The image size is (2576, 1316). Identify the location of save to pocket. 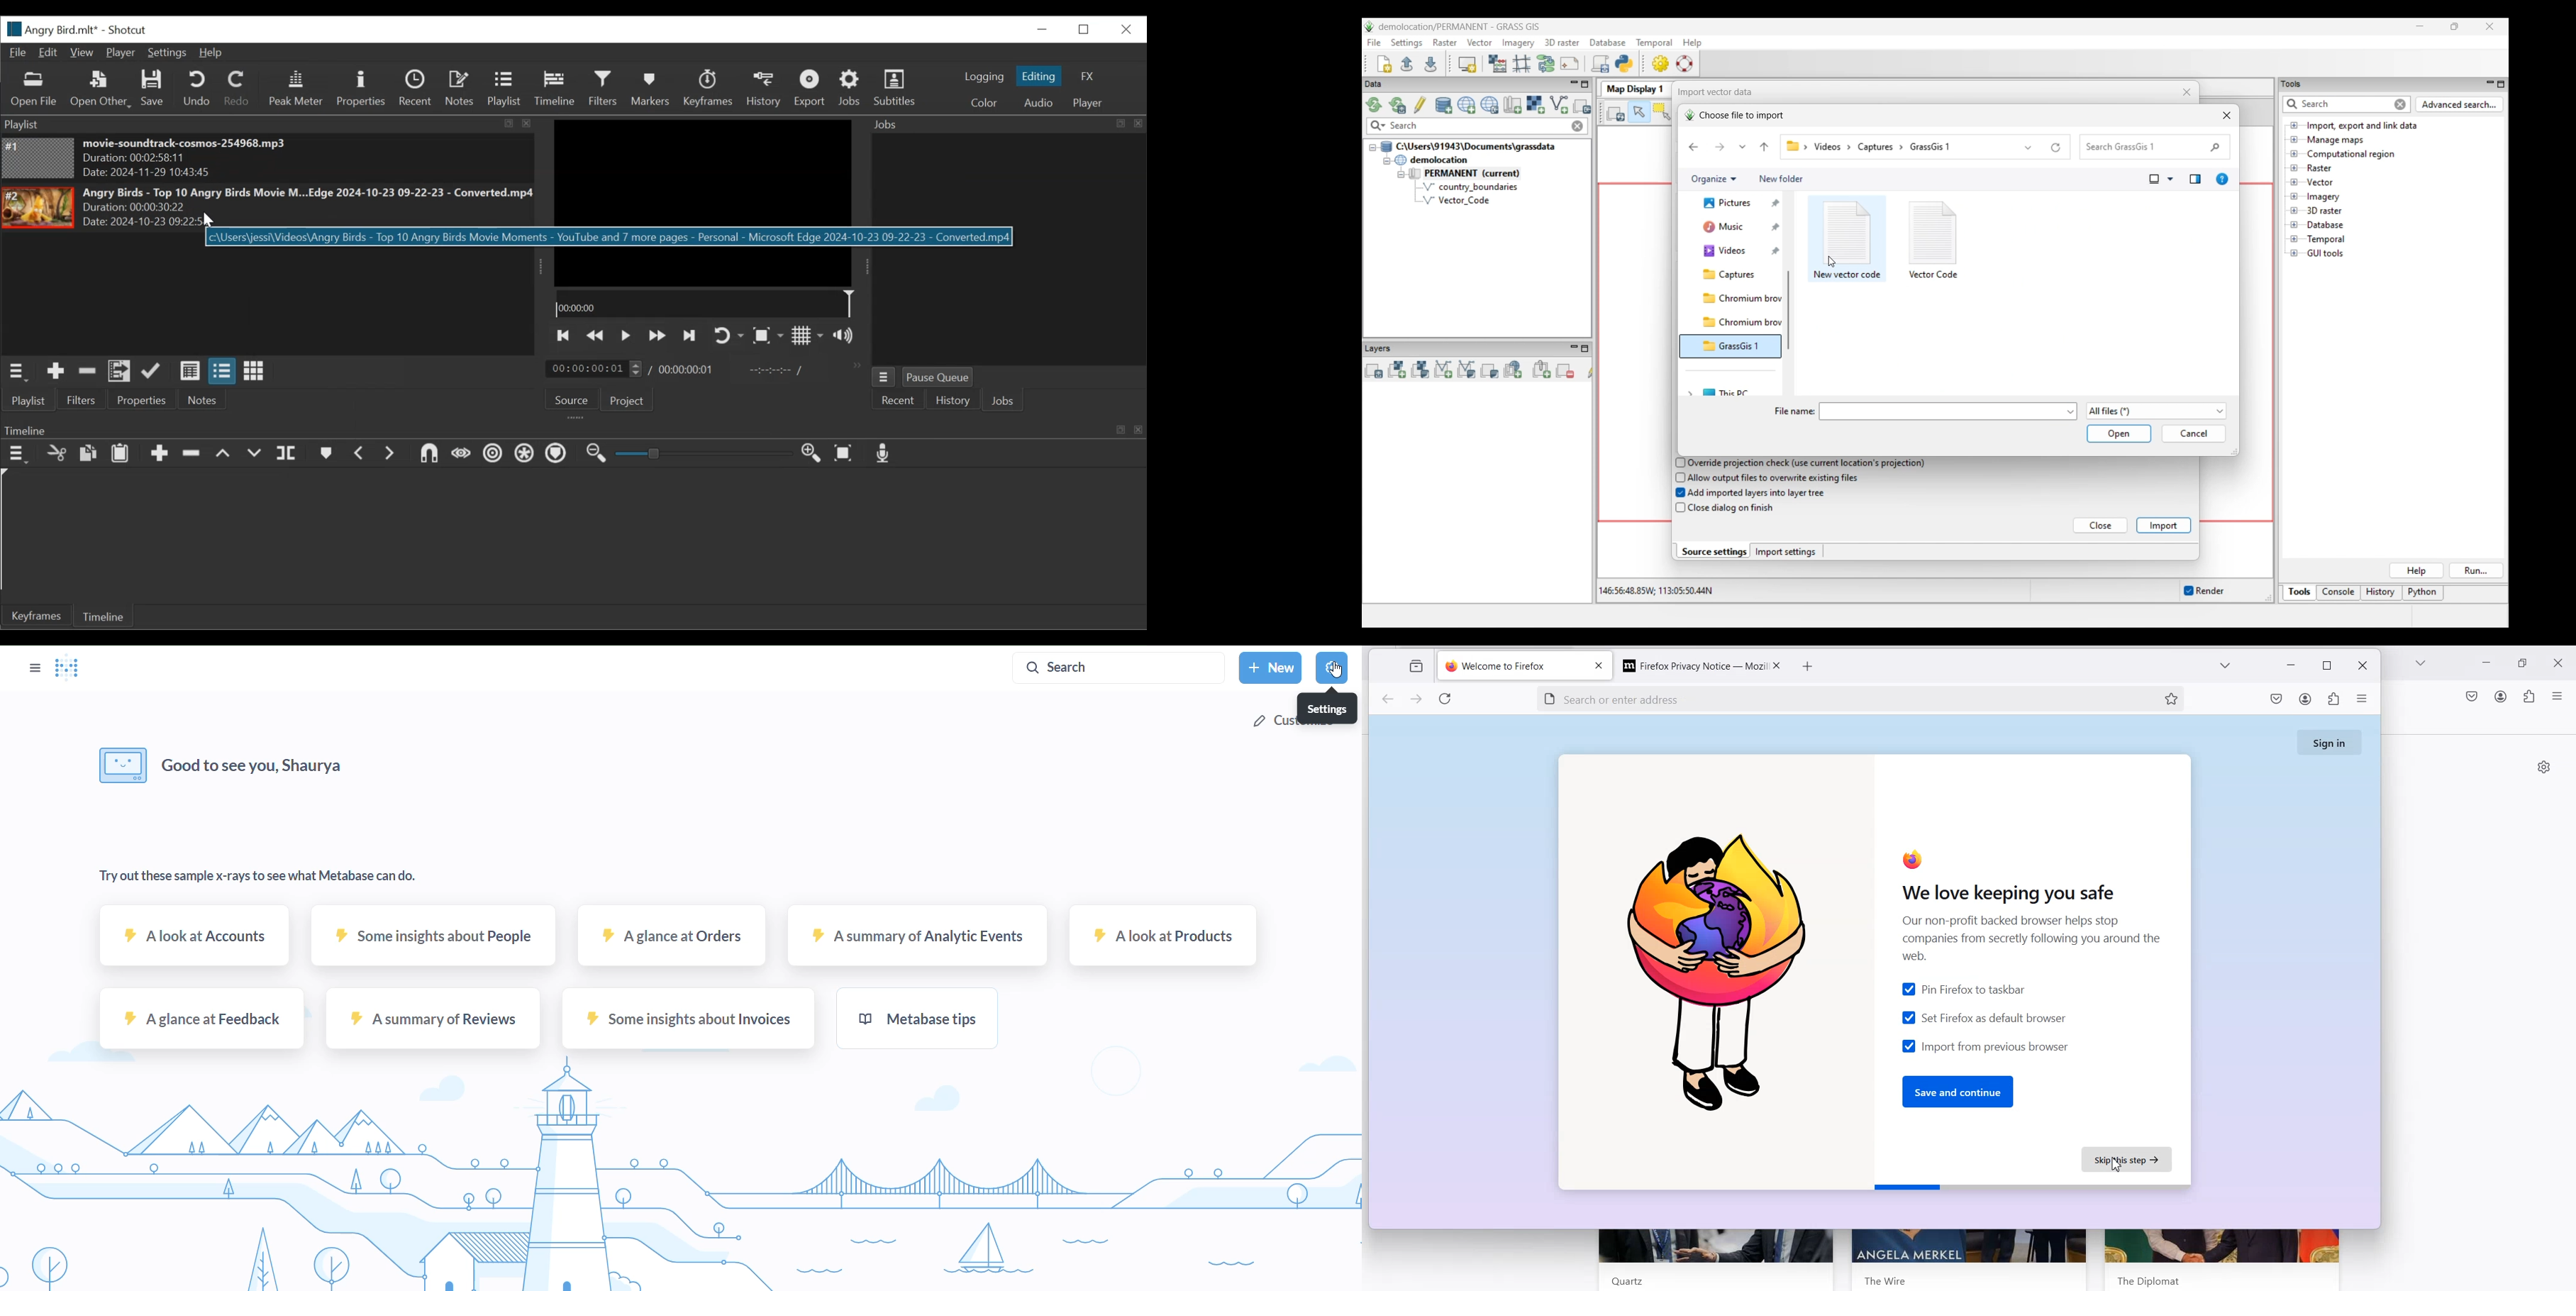
(2277, 701).